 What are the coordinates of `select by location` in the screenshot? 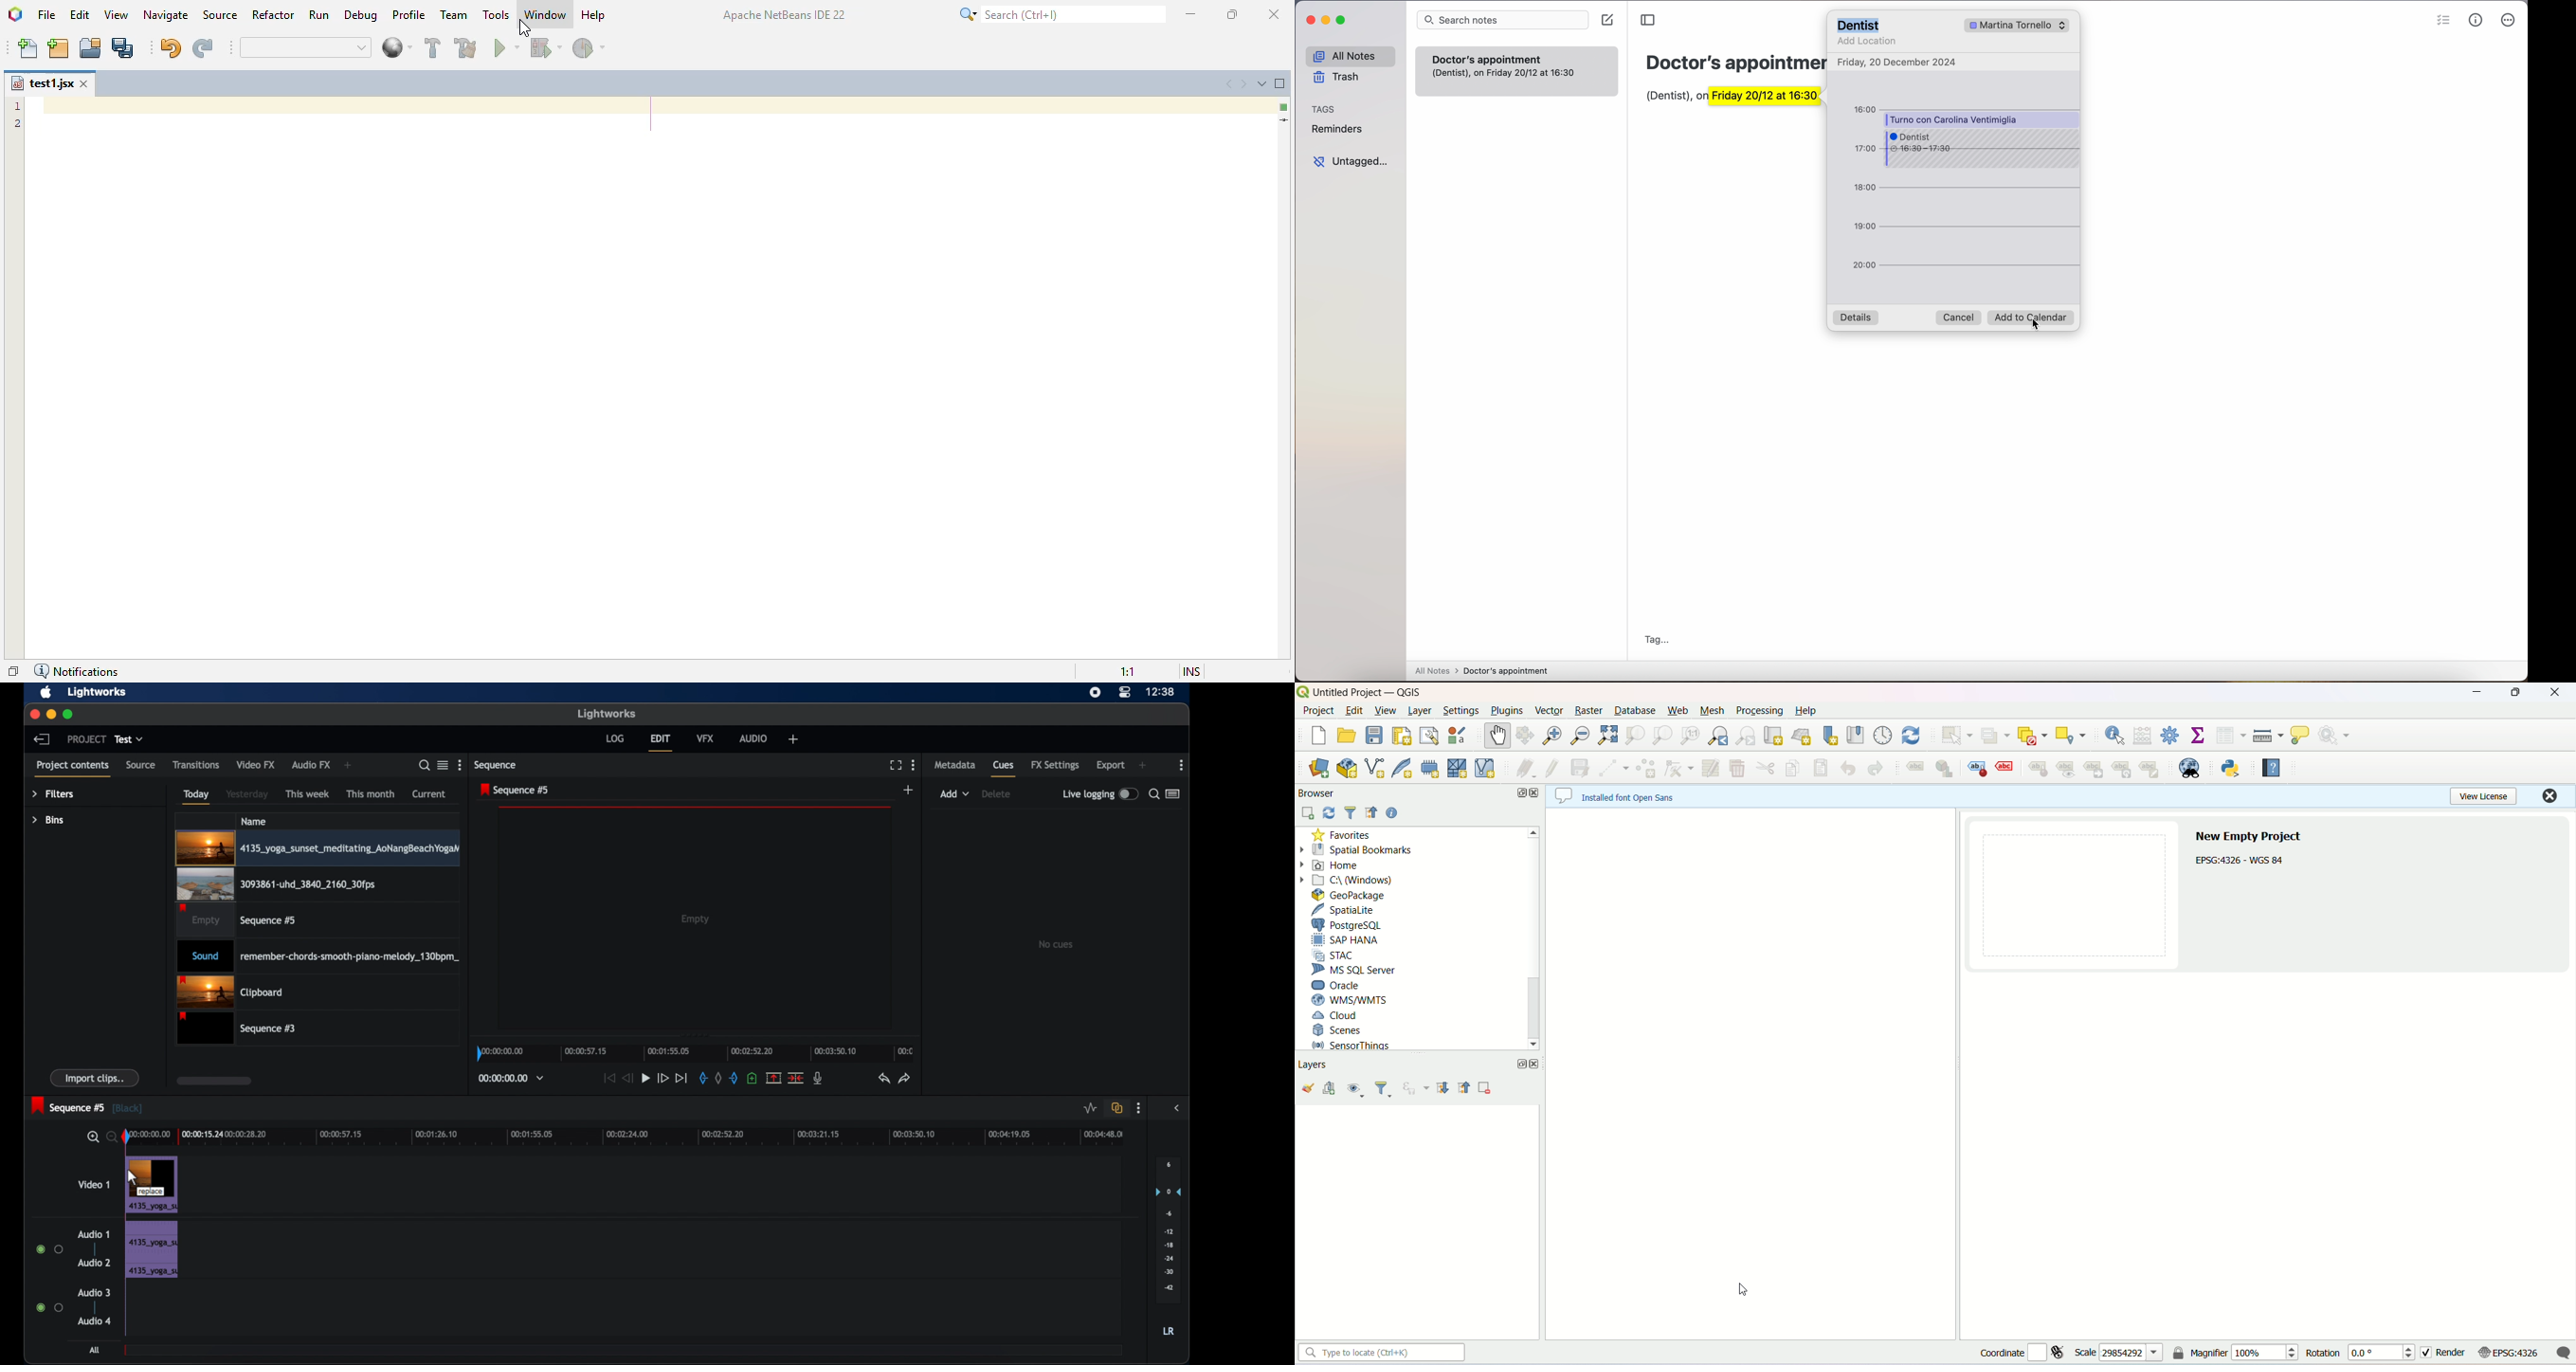 It's located at (2075, 734).